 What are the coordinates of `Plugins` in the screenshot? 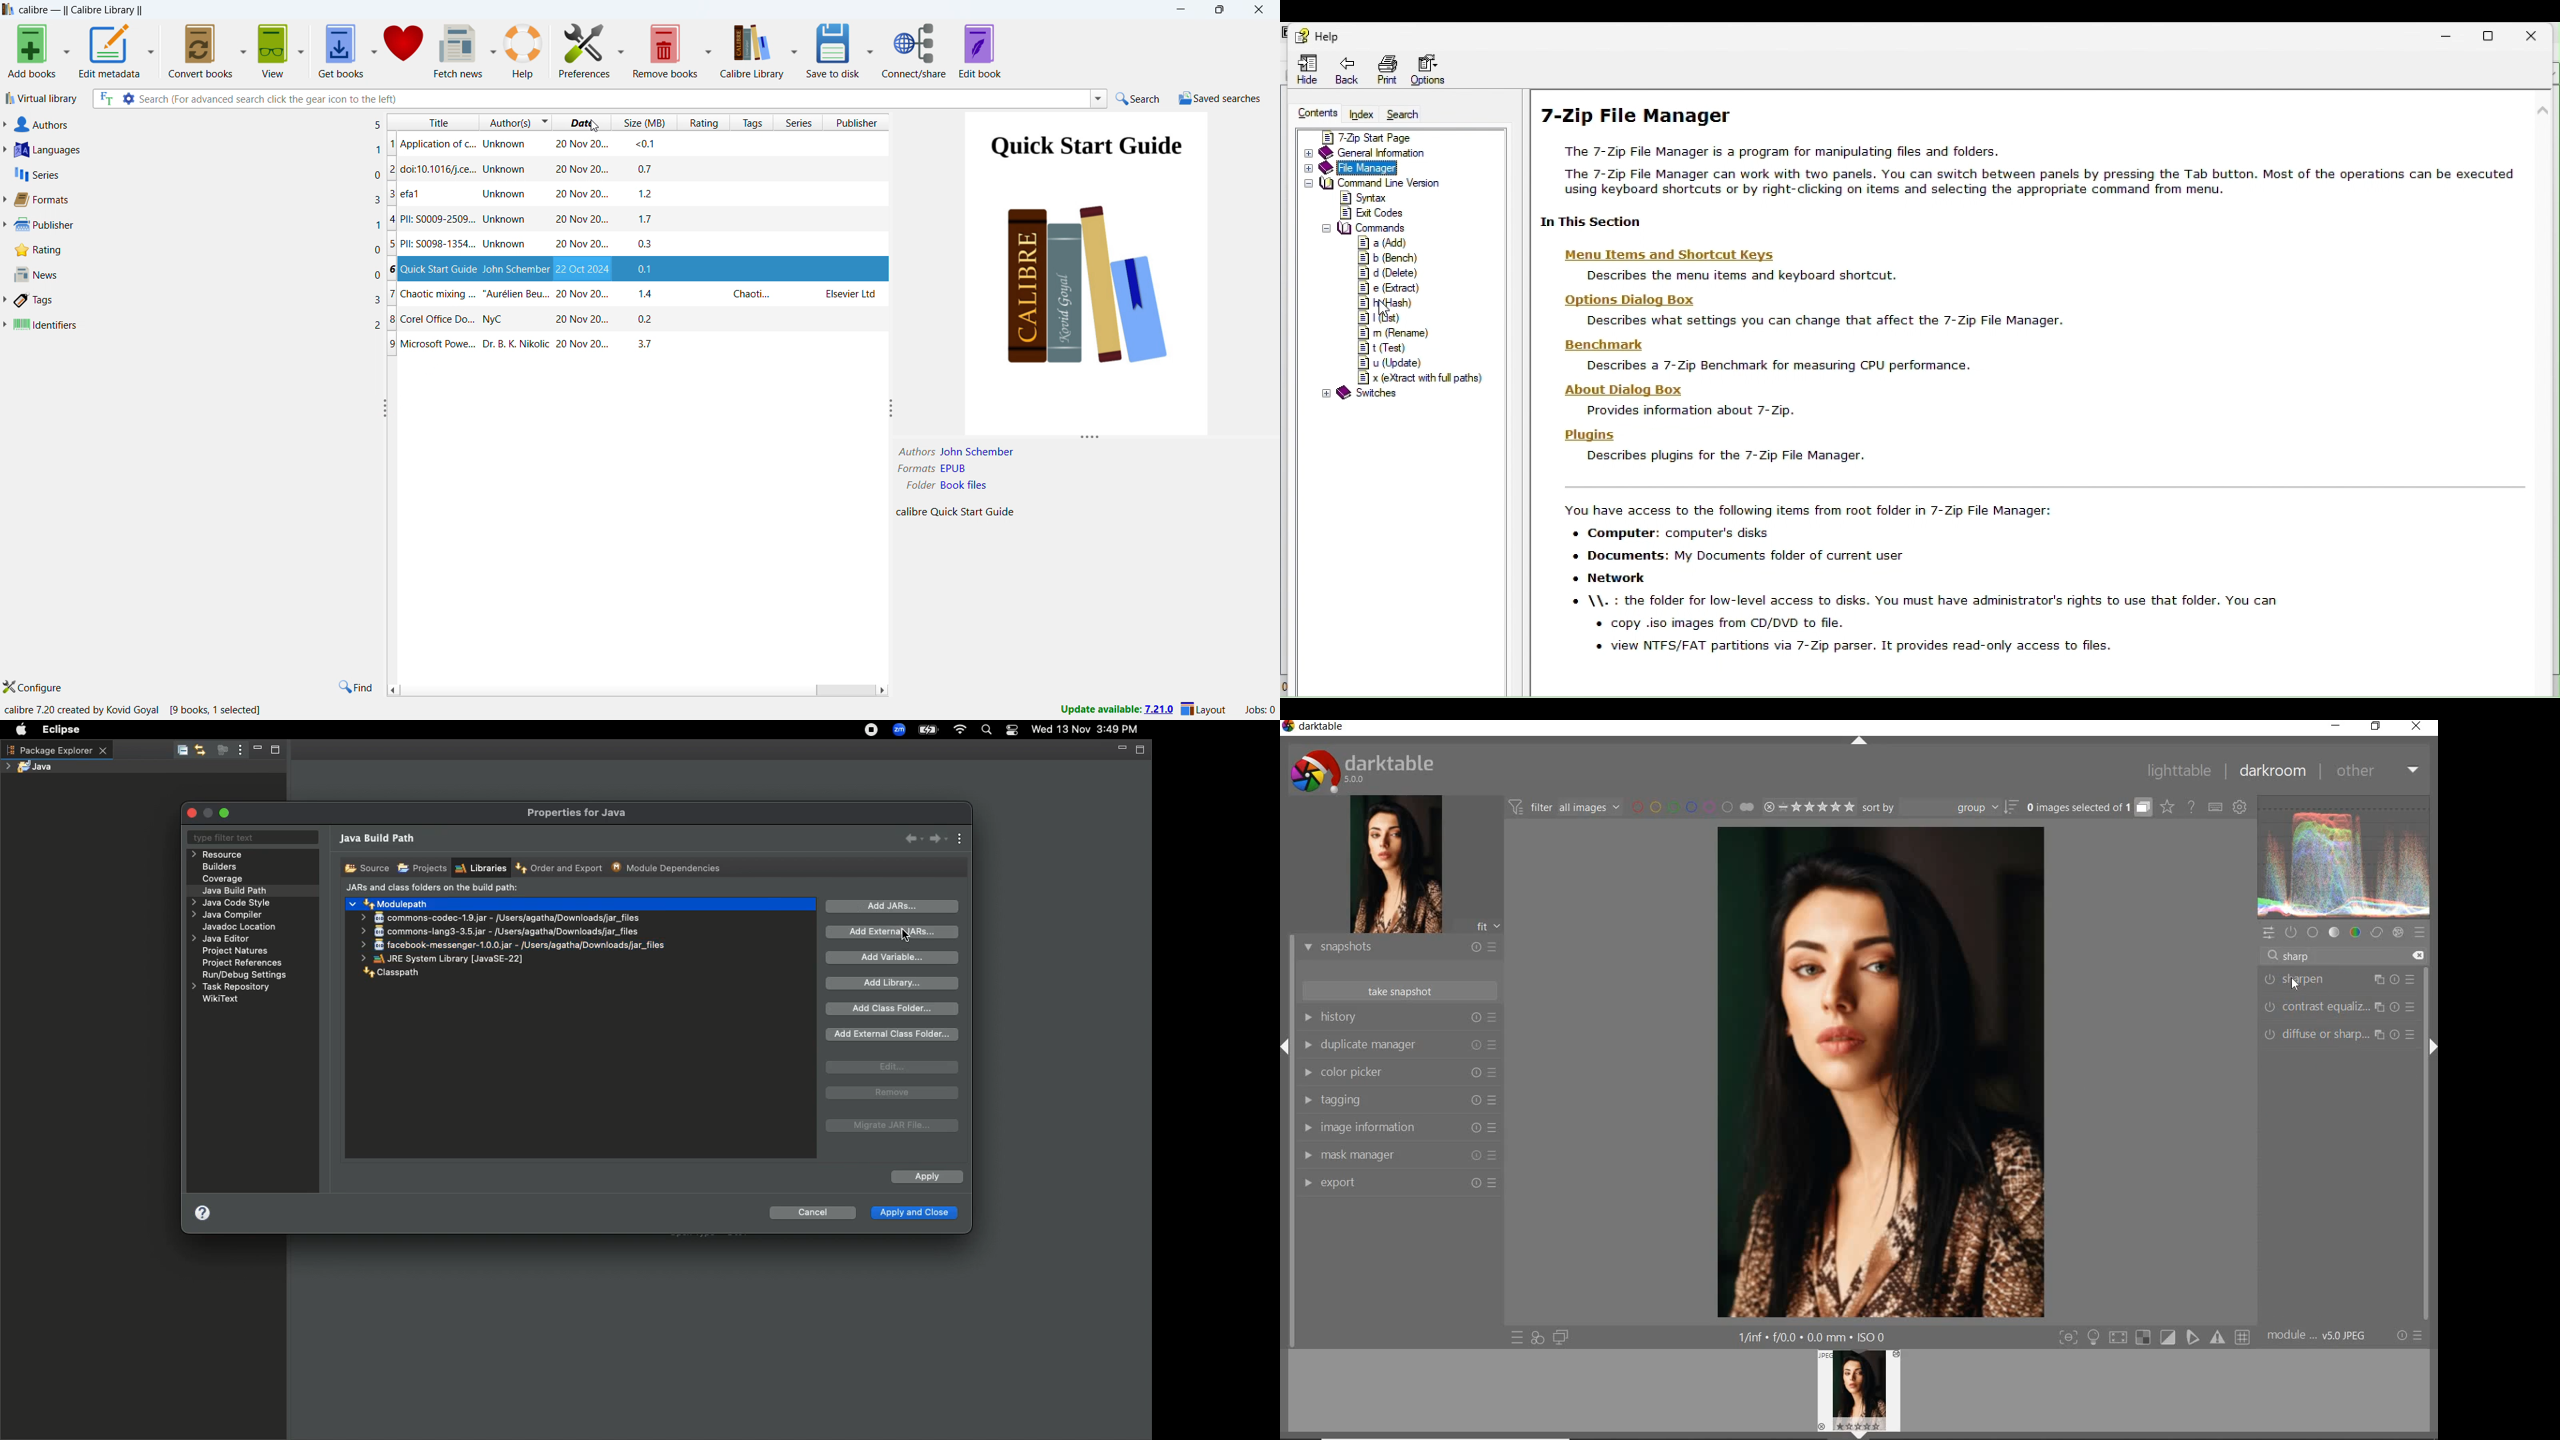 It's located at (1709, 445).